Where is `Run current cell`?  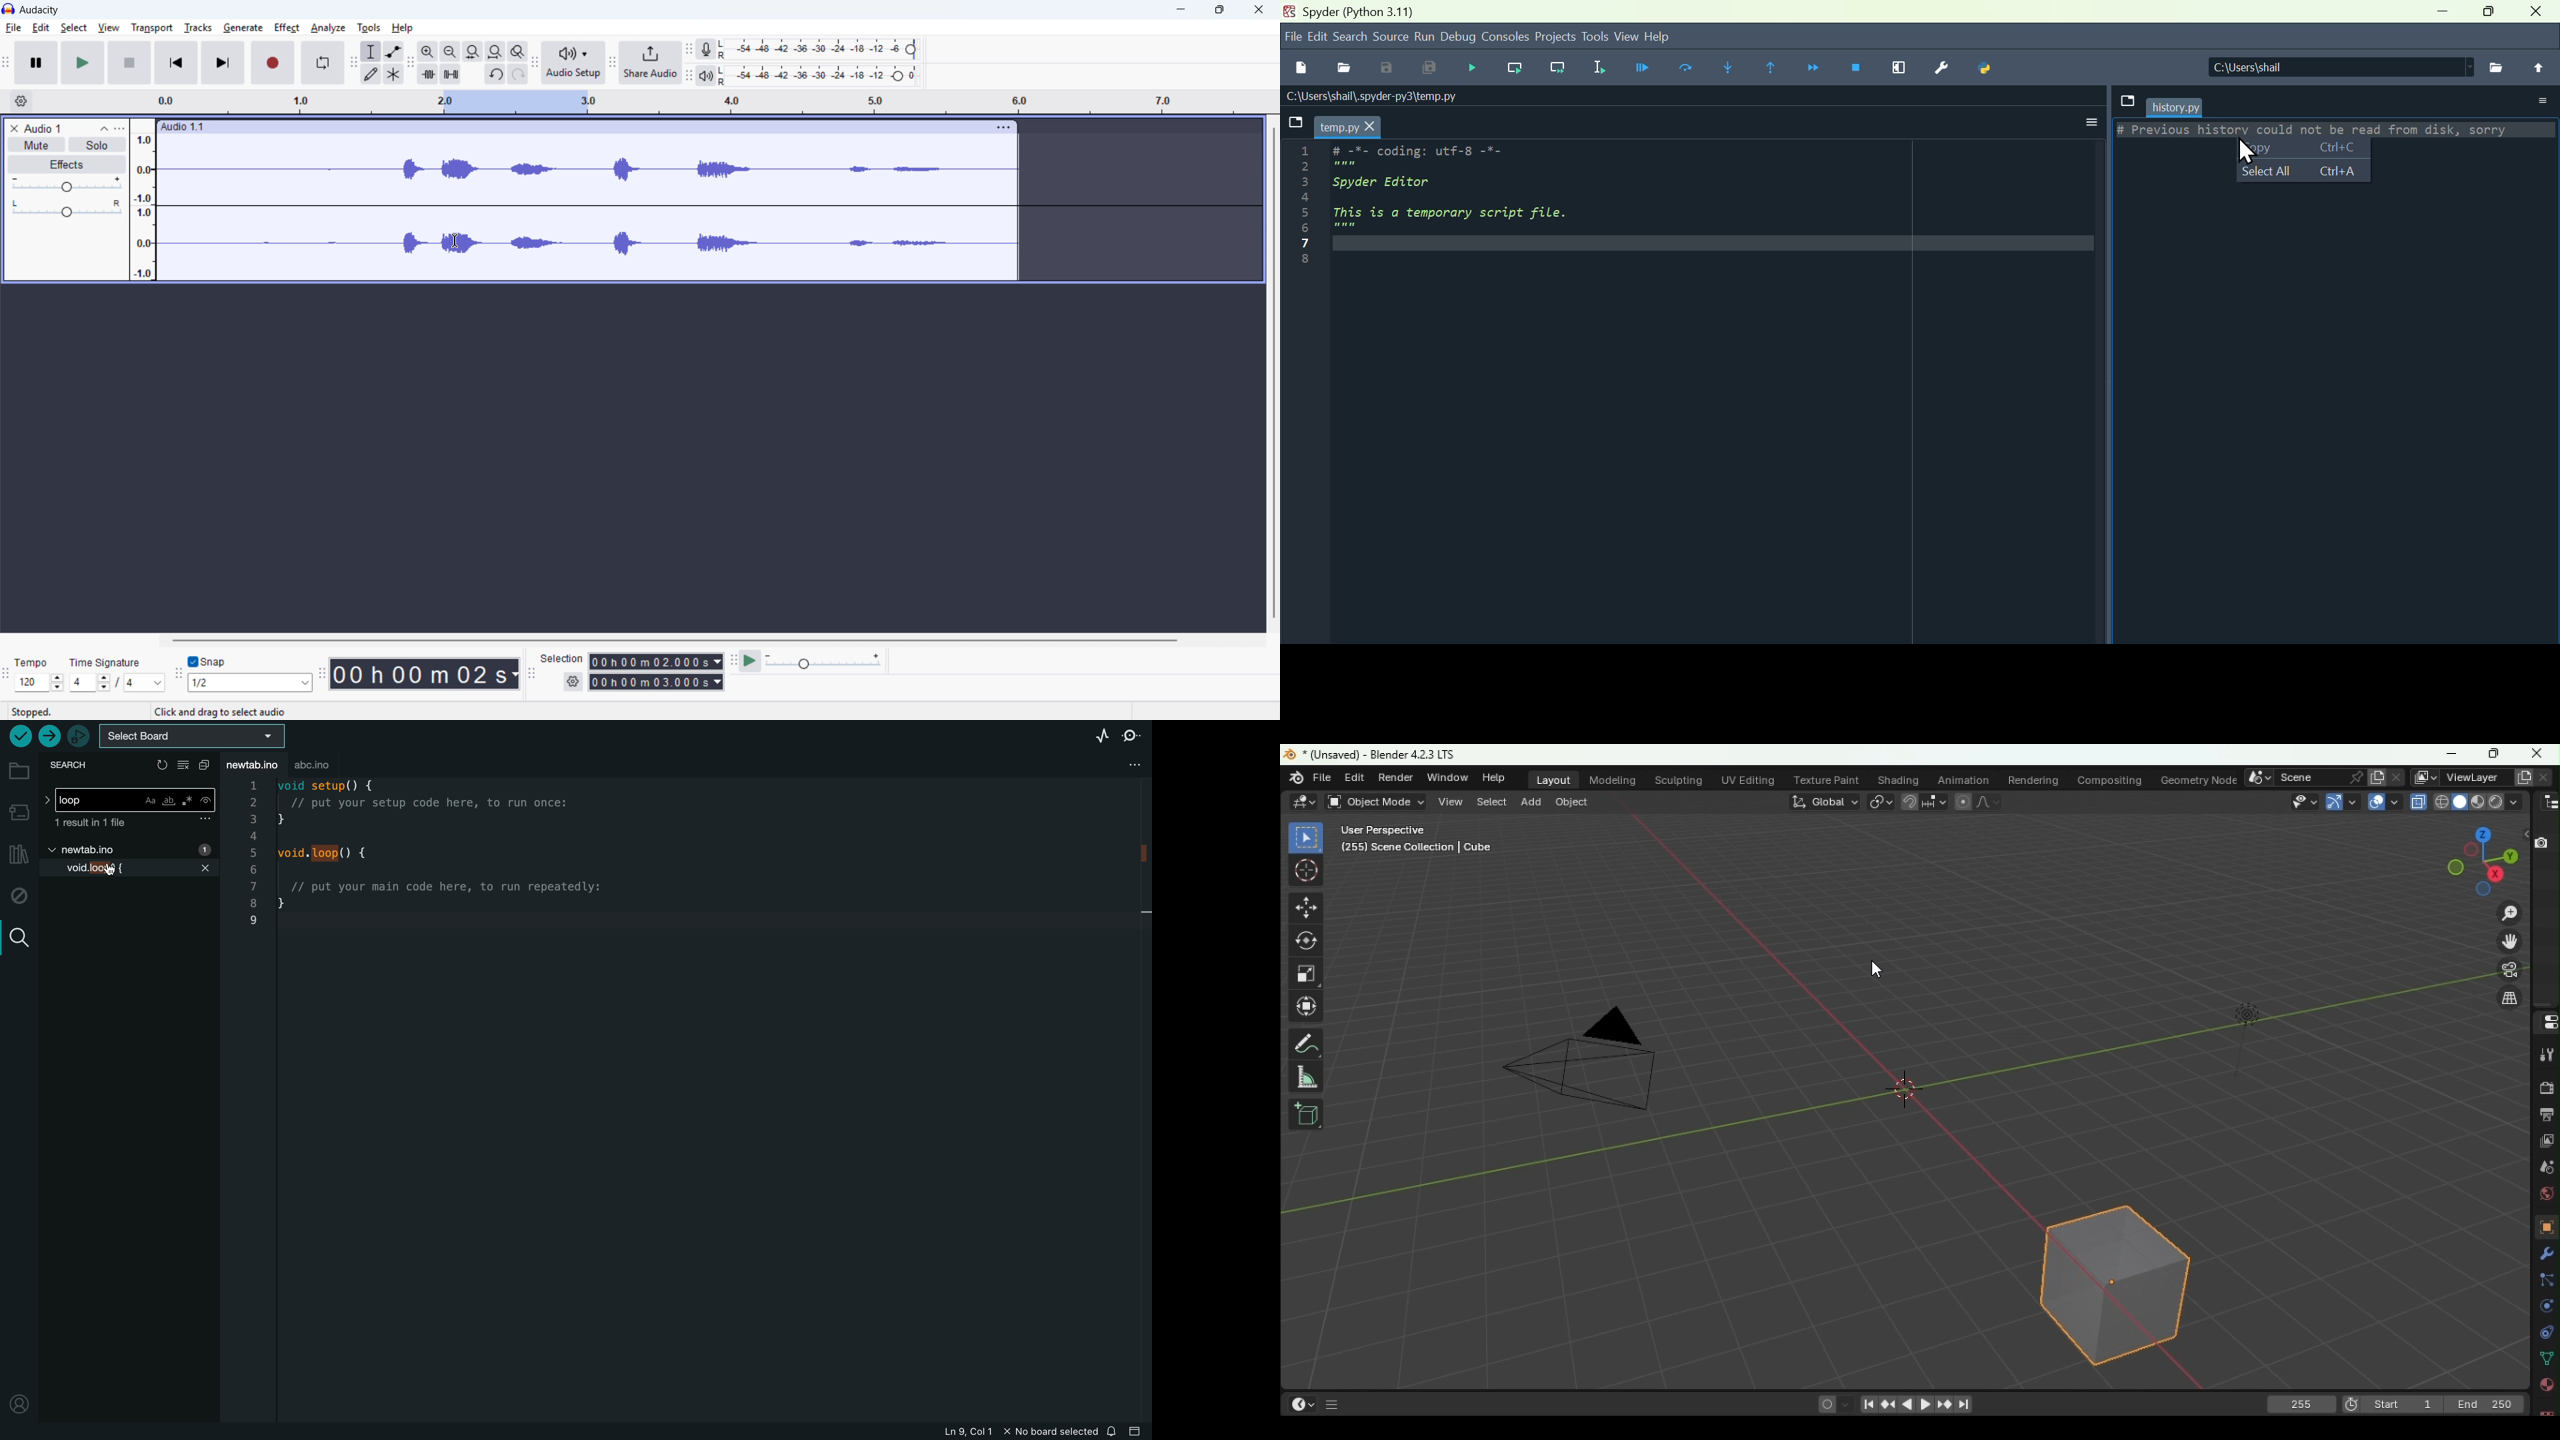
Run current cell is located at coordinates (1514, 67).